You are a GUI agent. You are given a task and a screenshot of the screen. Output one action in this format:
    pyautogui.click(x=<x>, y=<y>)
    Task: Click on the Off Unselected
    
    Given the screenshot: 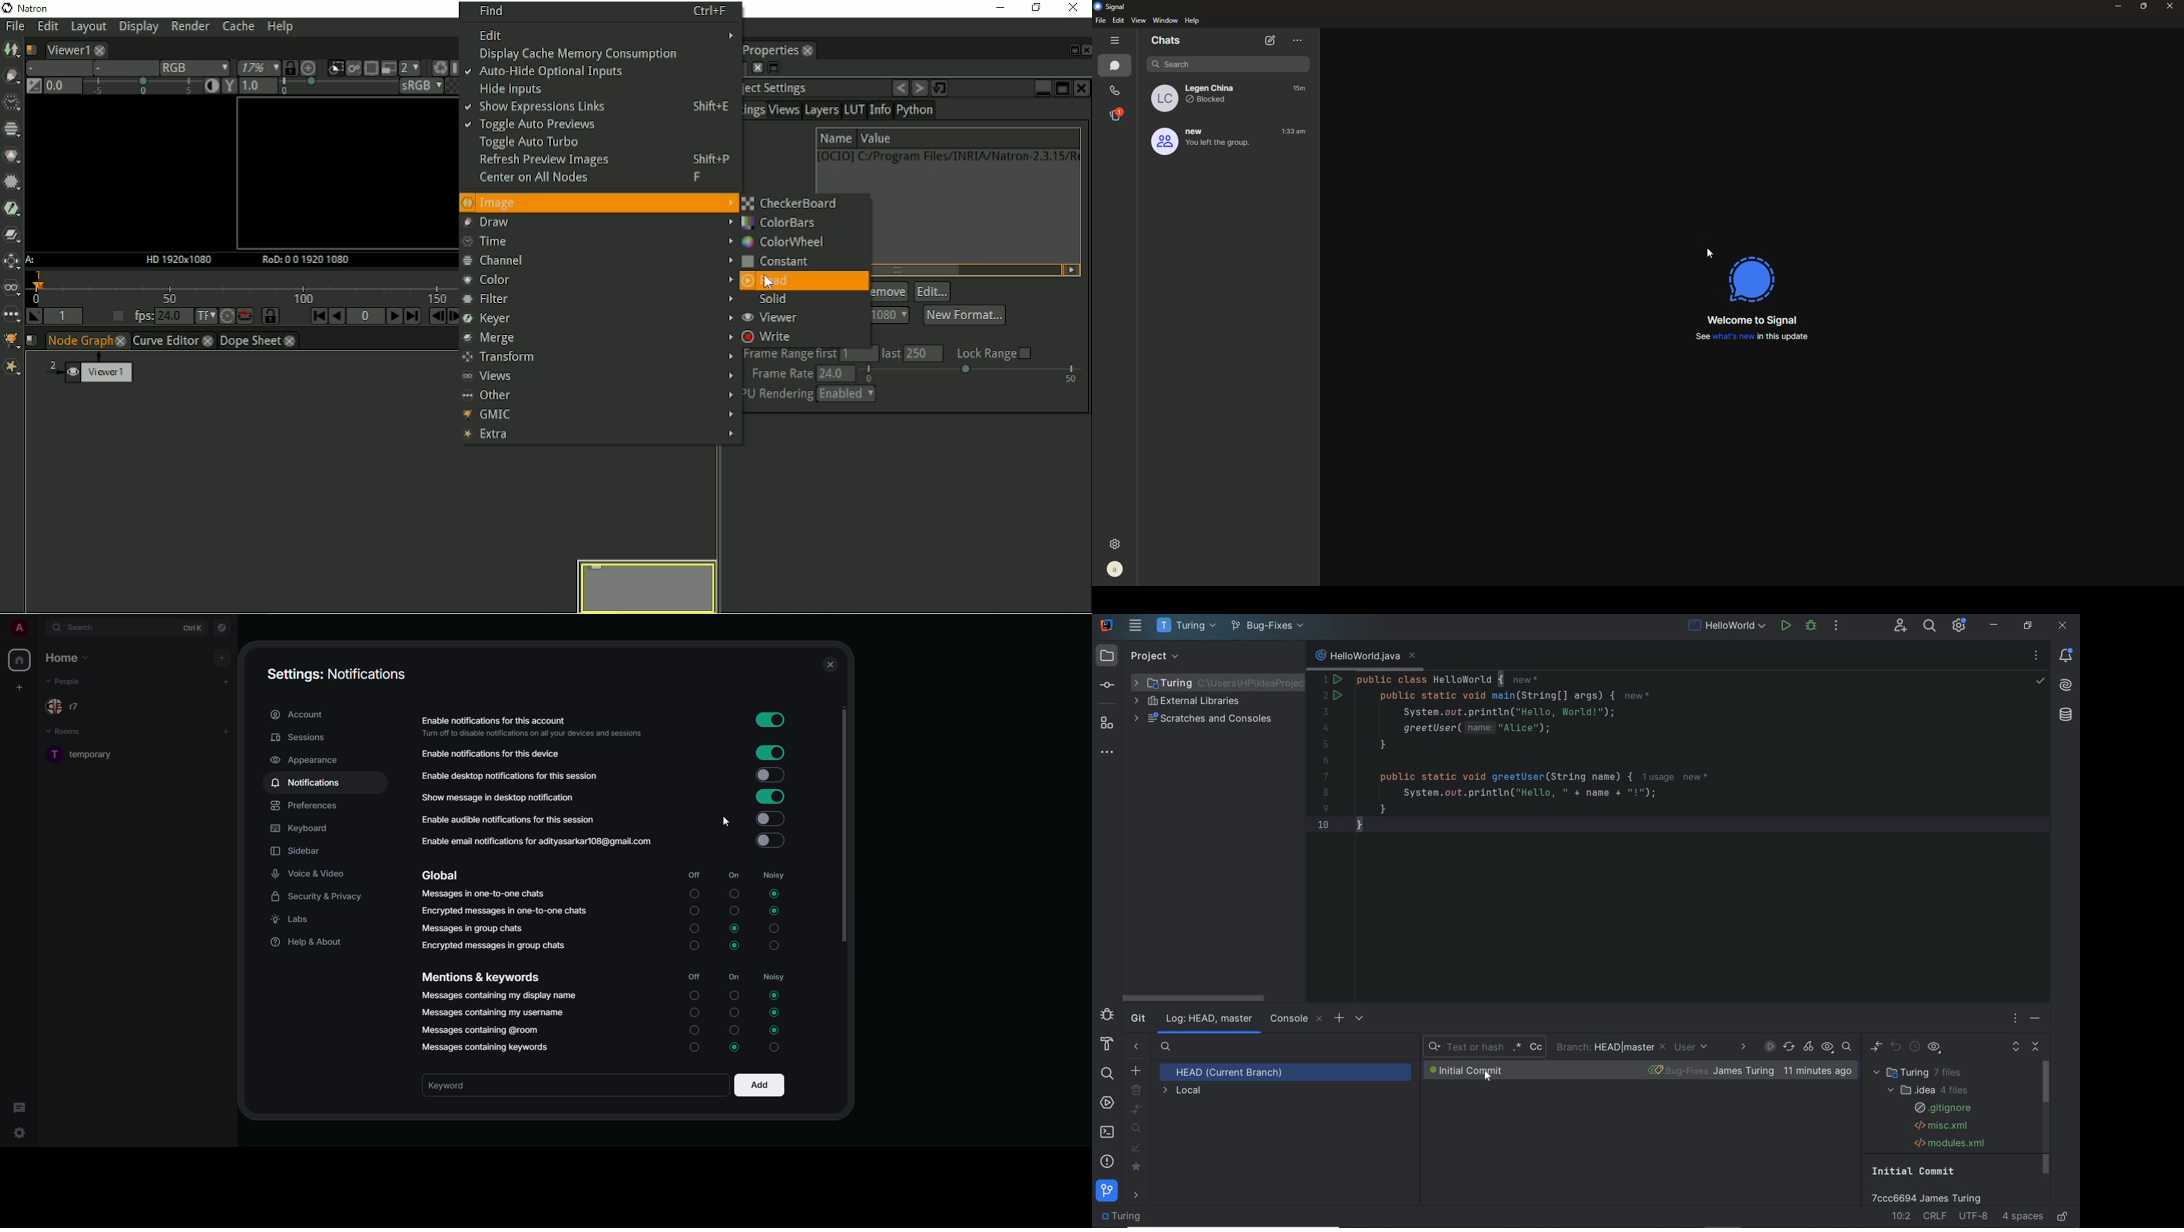 What is the action you would take?
    pyautogui.click(x=695, y=947)
    